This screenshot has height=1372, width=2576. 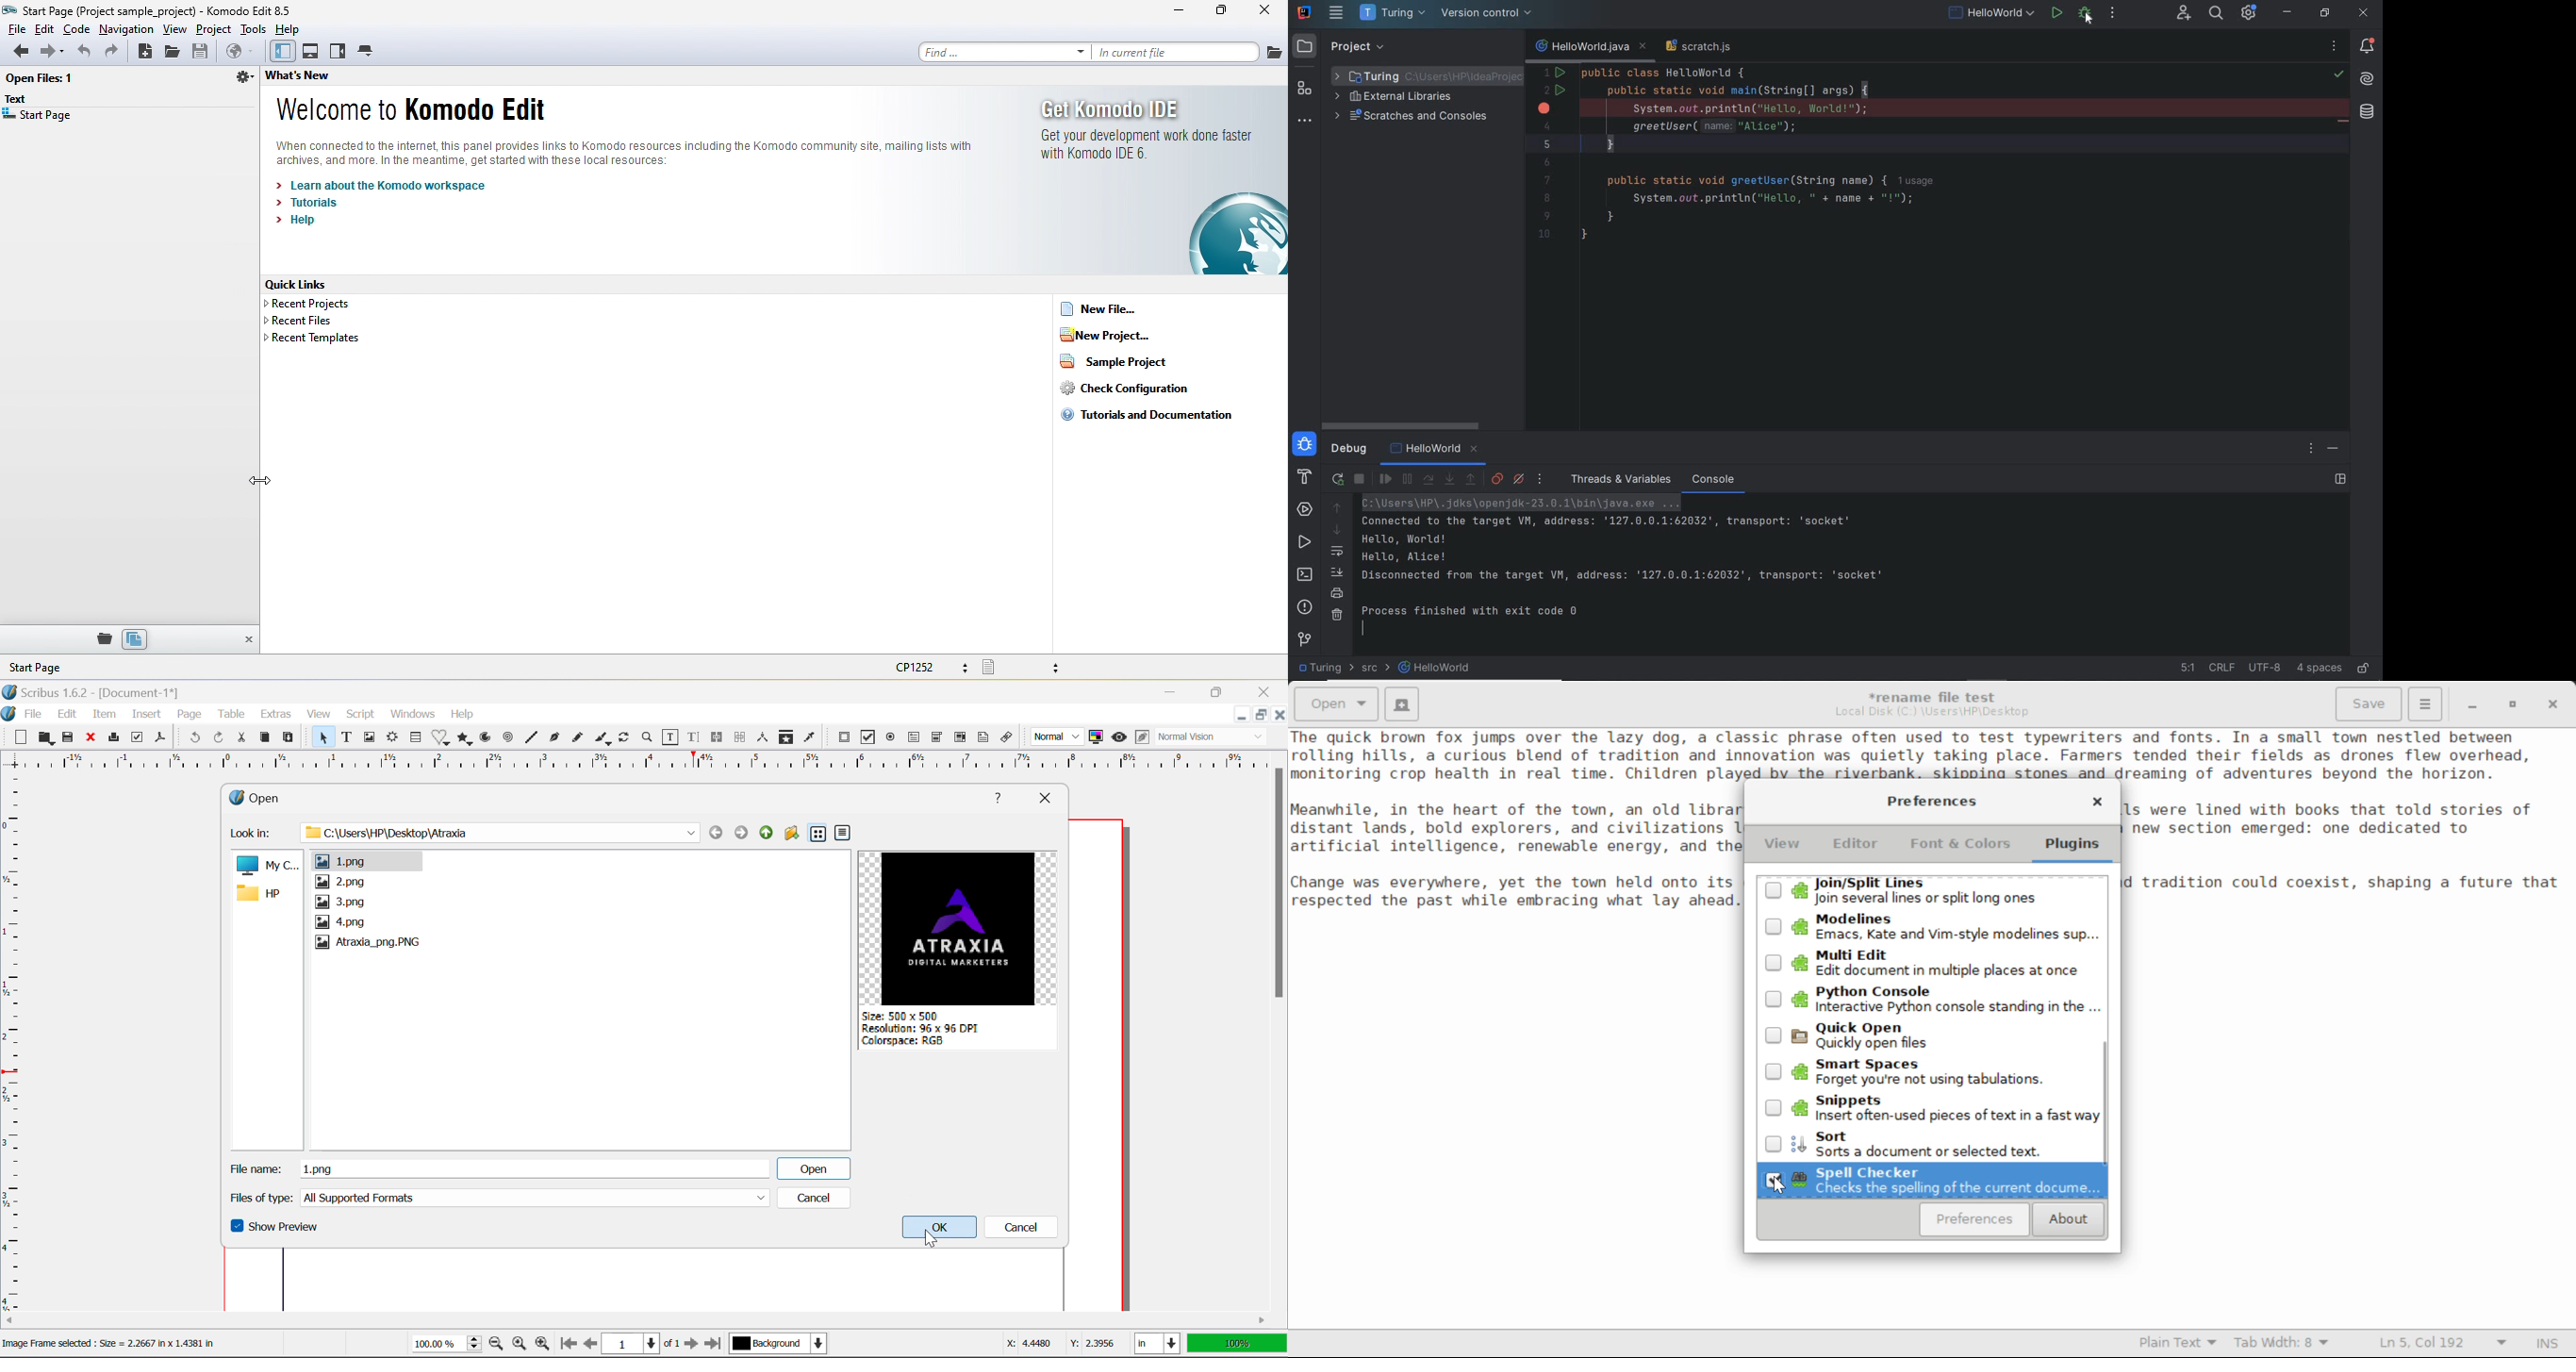 I want to click on Zoom Out, so click(x=496, y=1345).